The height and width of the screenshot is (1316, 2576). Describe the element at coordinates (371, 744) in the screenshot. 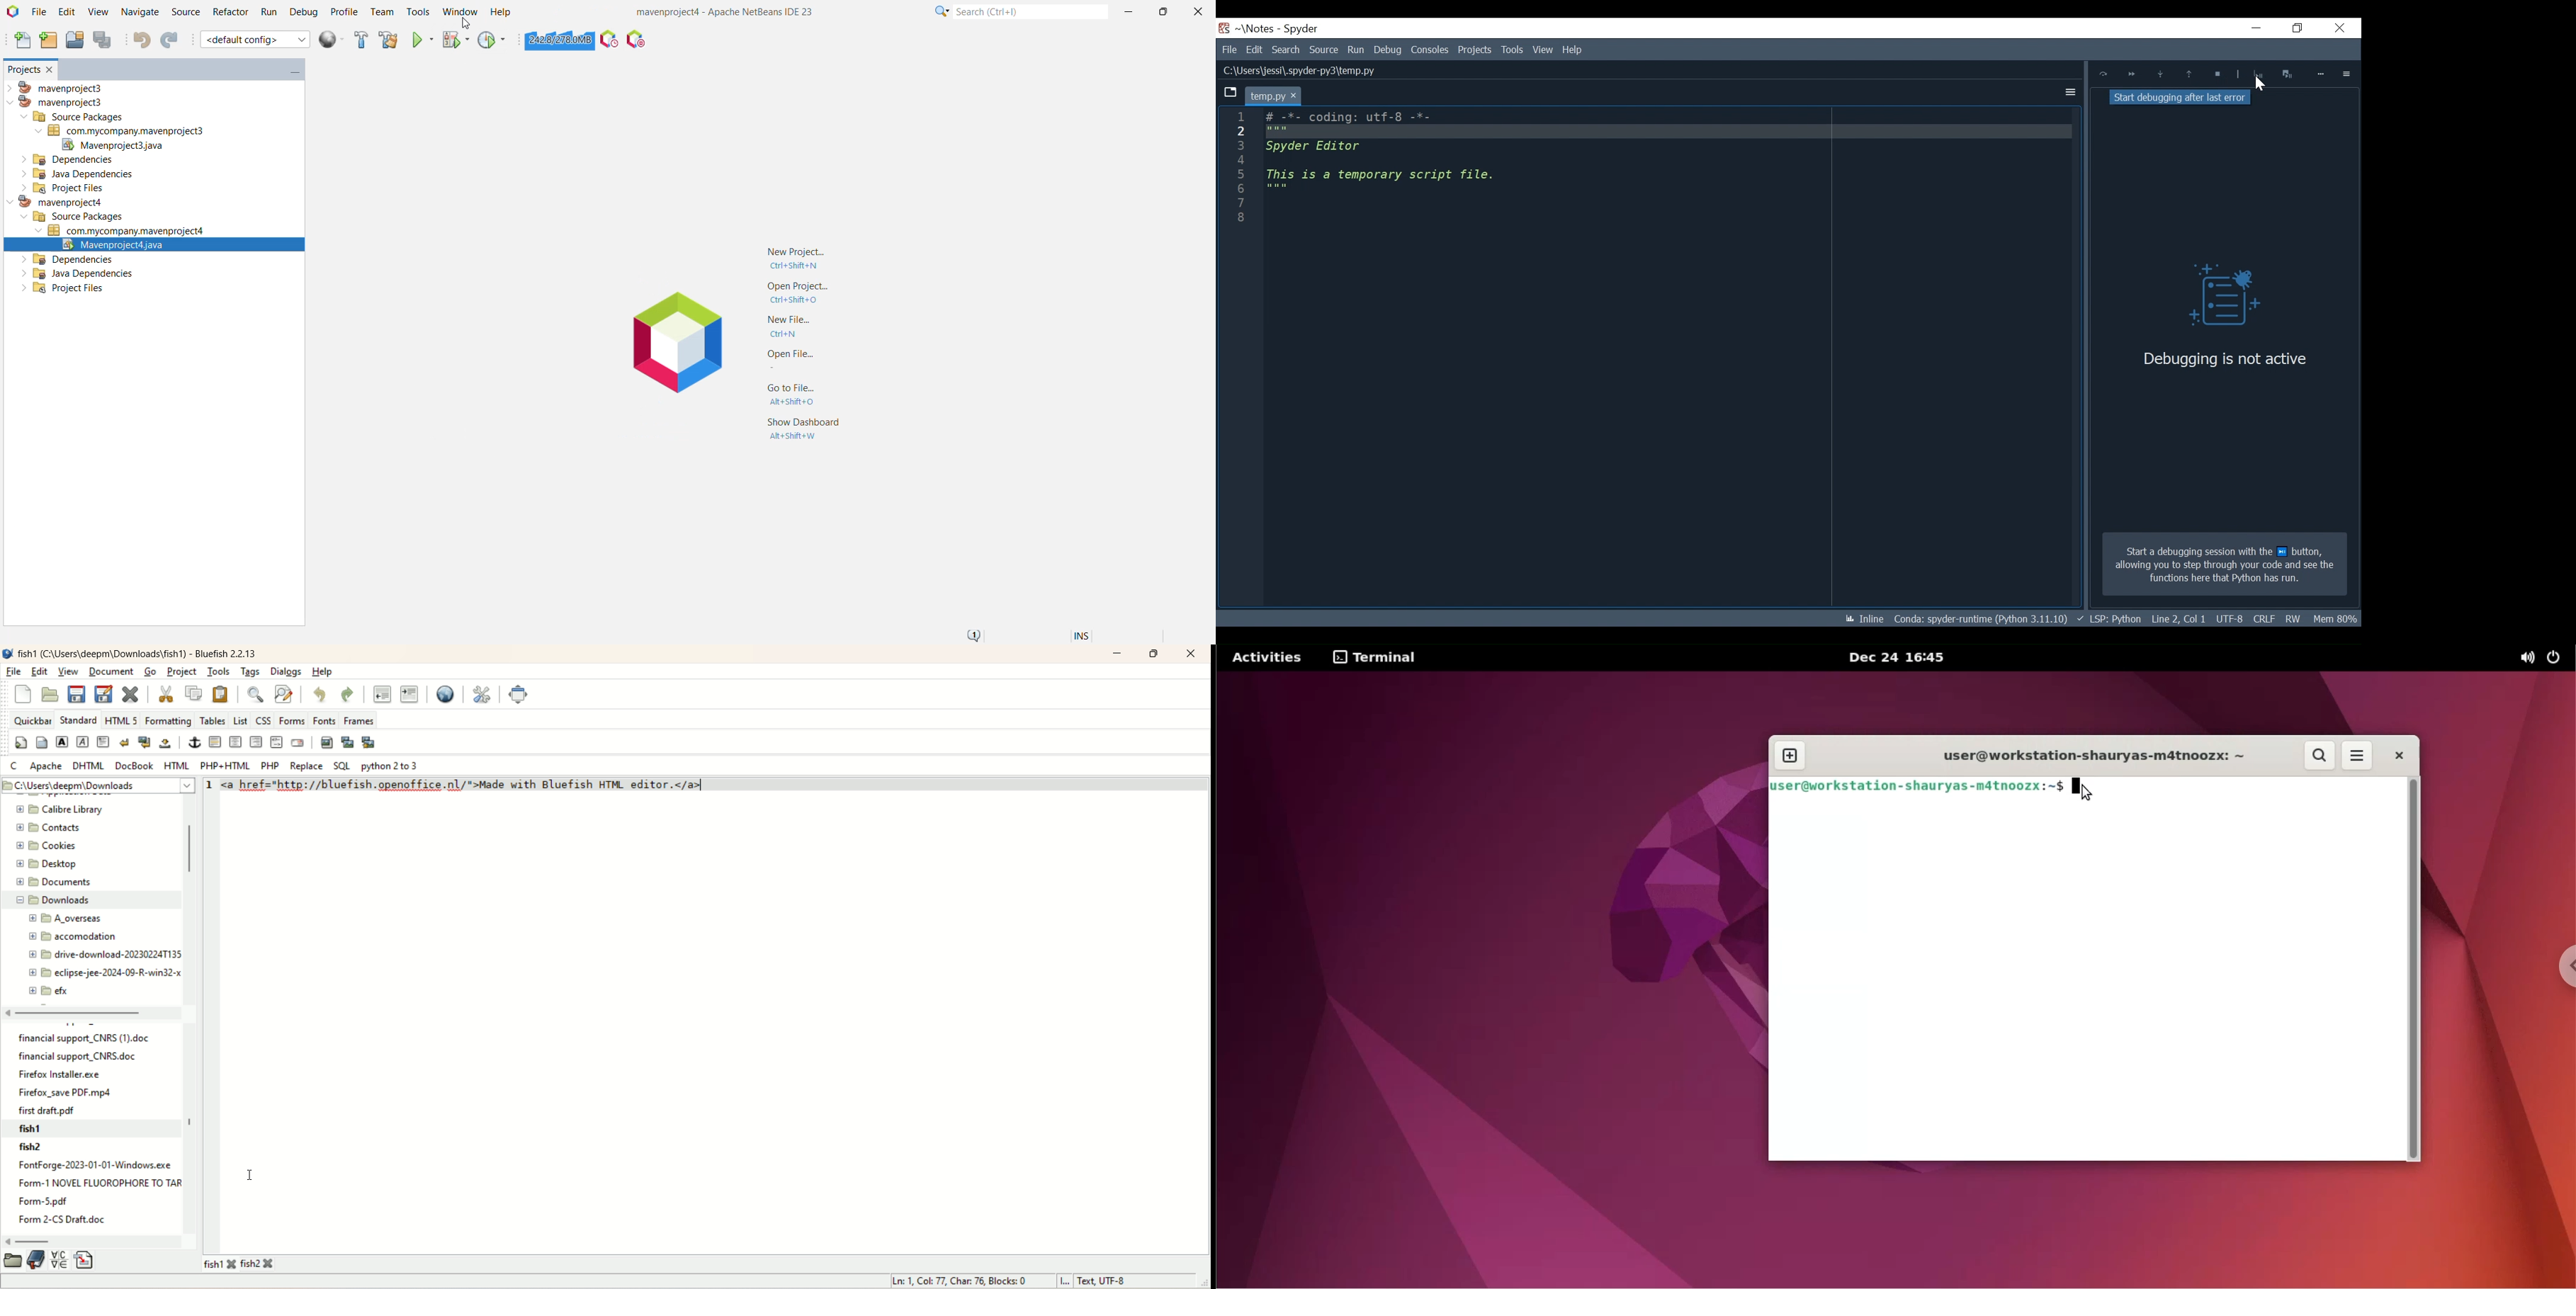

I see `Multi-thumbnail` at that location.